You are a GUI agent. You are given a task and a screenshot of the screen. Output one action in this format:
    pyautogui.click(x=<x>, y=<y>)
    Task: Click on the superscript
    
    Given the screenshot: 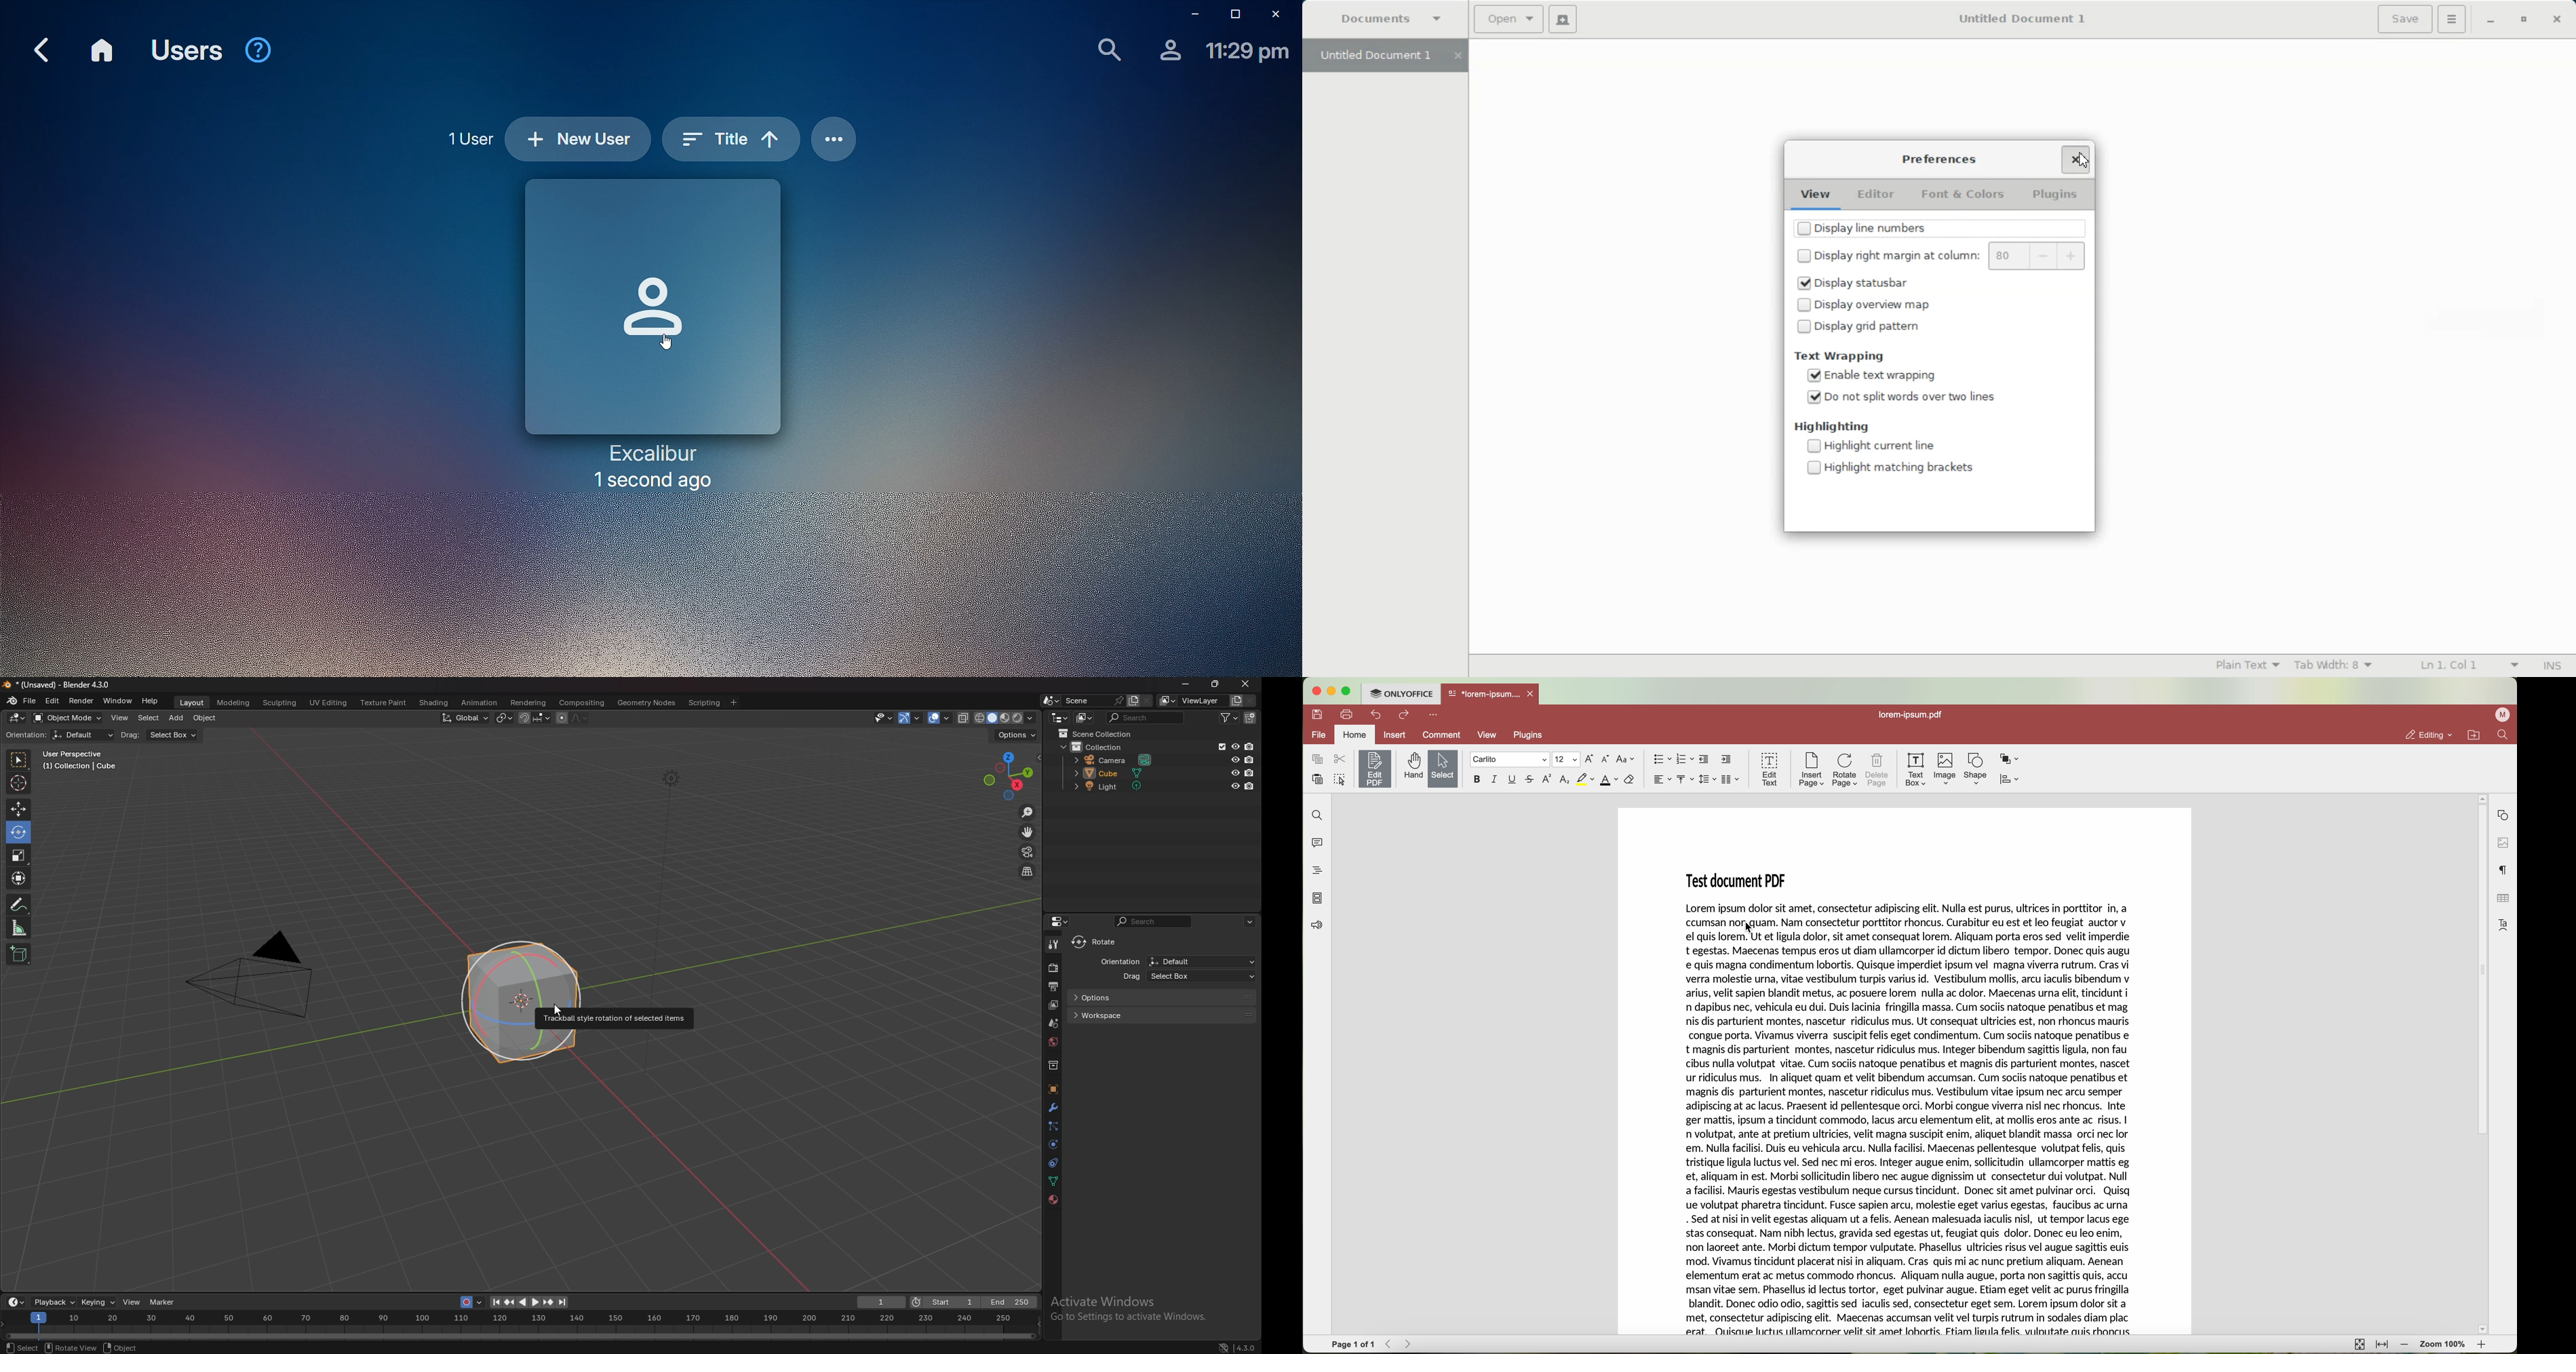 What is the action you would take?
    pyautogui.click(x=1547, y=778)
    